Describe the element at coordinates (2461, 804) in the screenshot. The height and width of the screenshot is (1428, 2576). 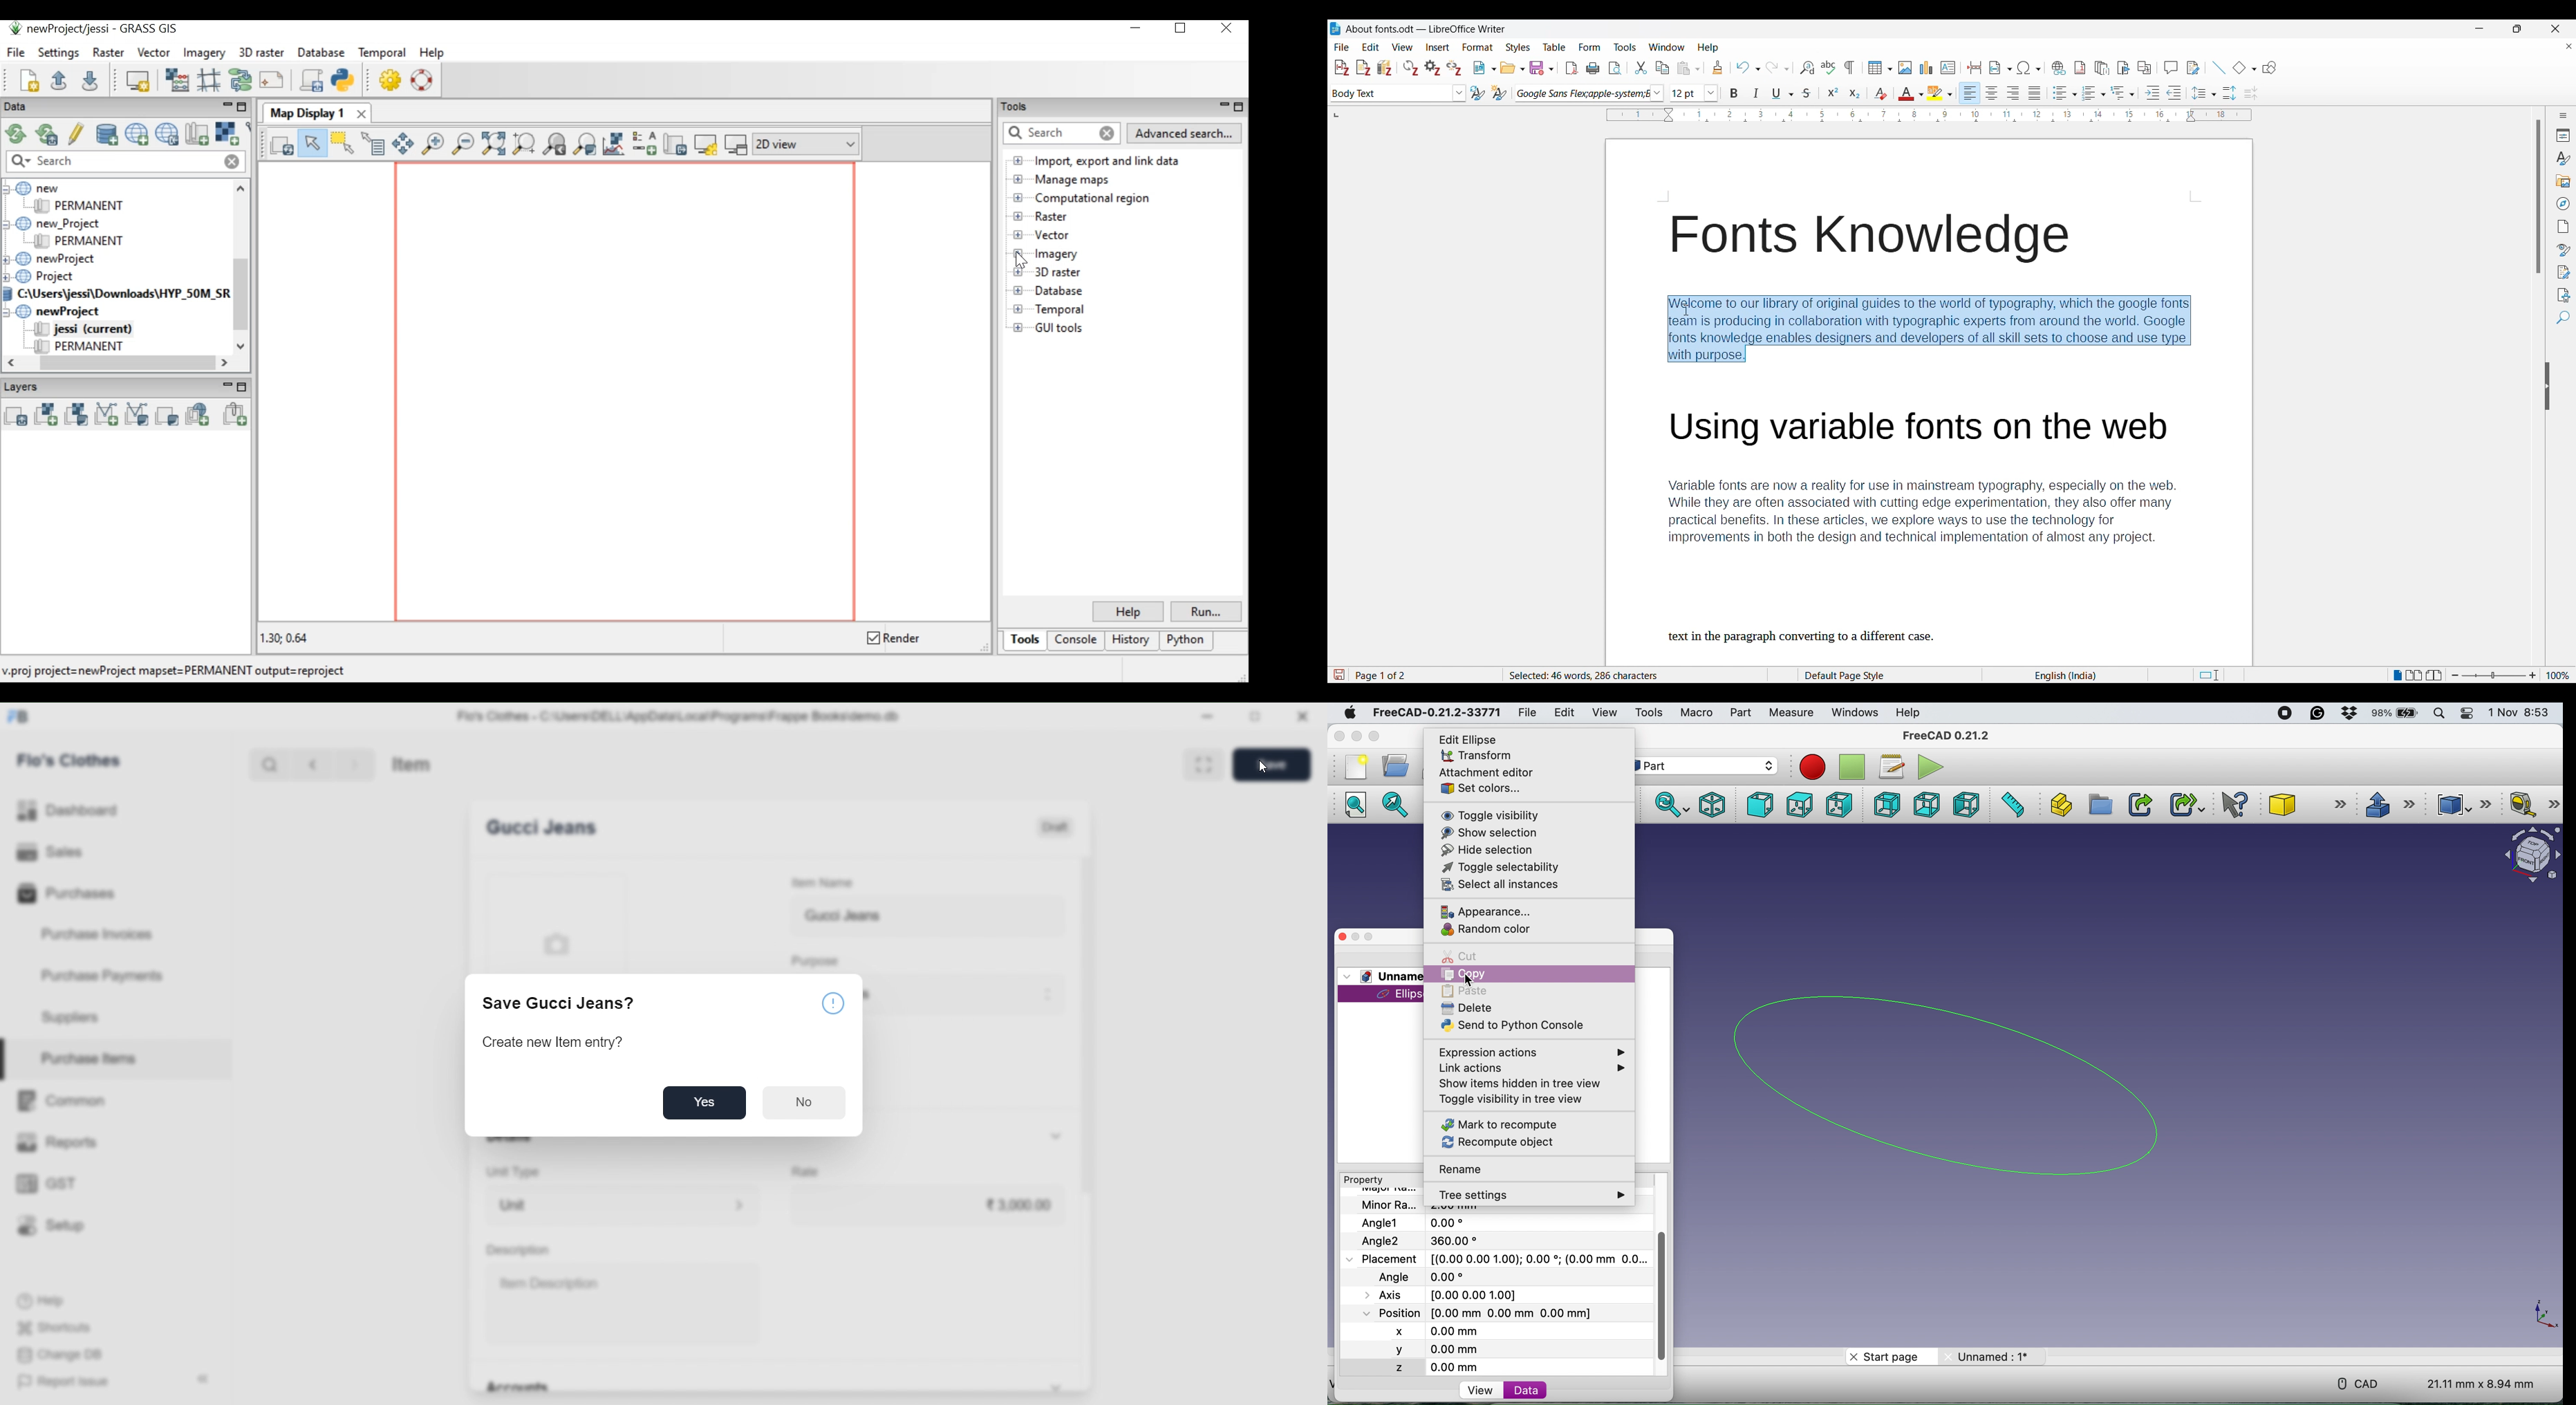
I see `compound tools` at that location.